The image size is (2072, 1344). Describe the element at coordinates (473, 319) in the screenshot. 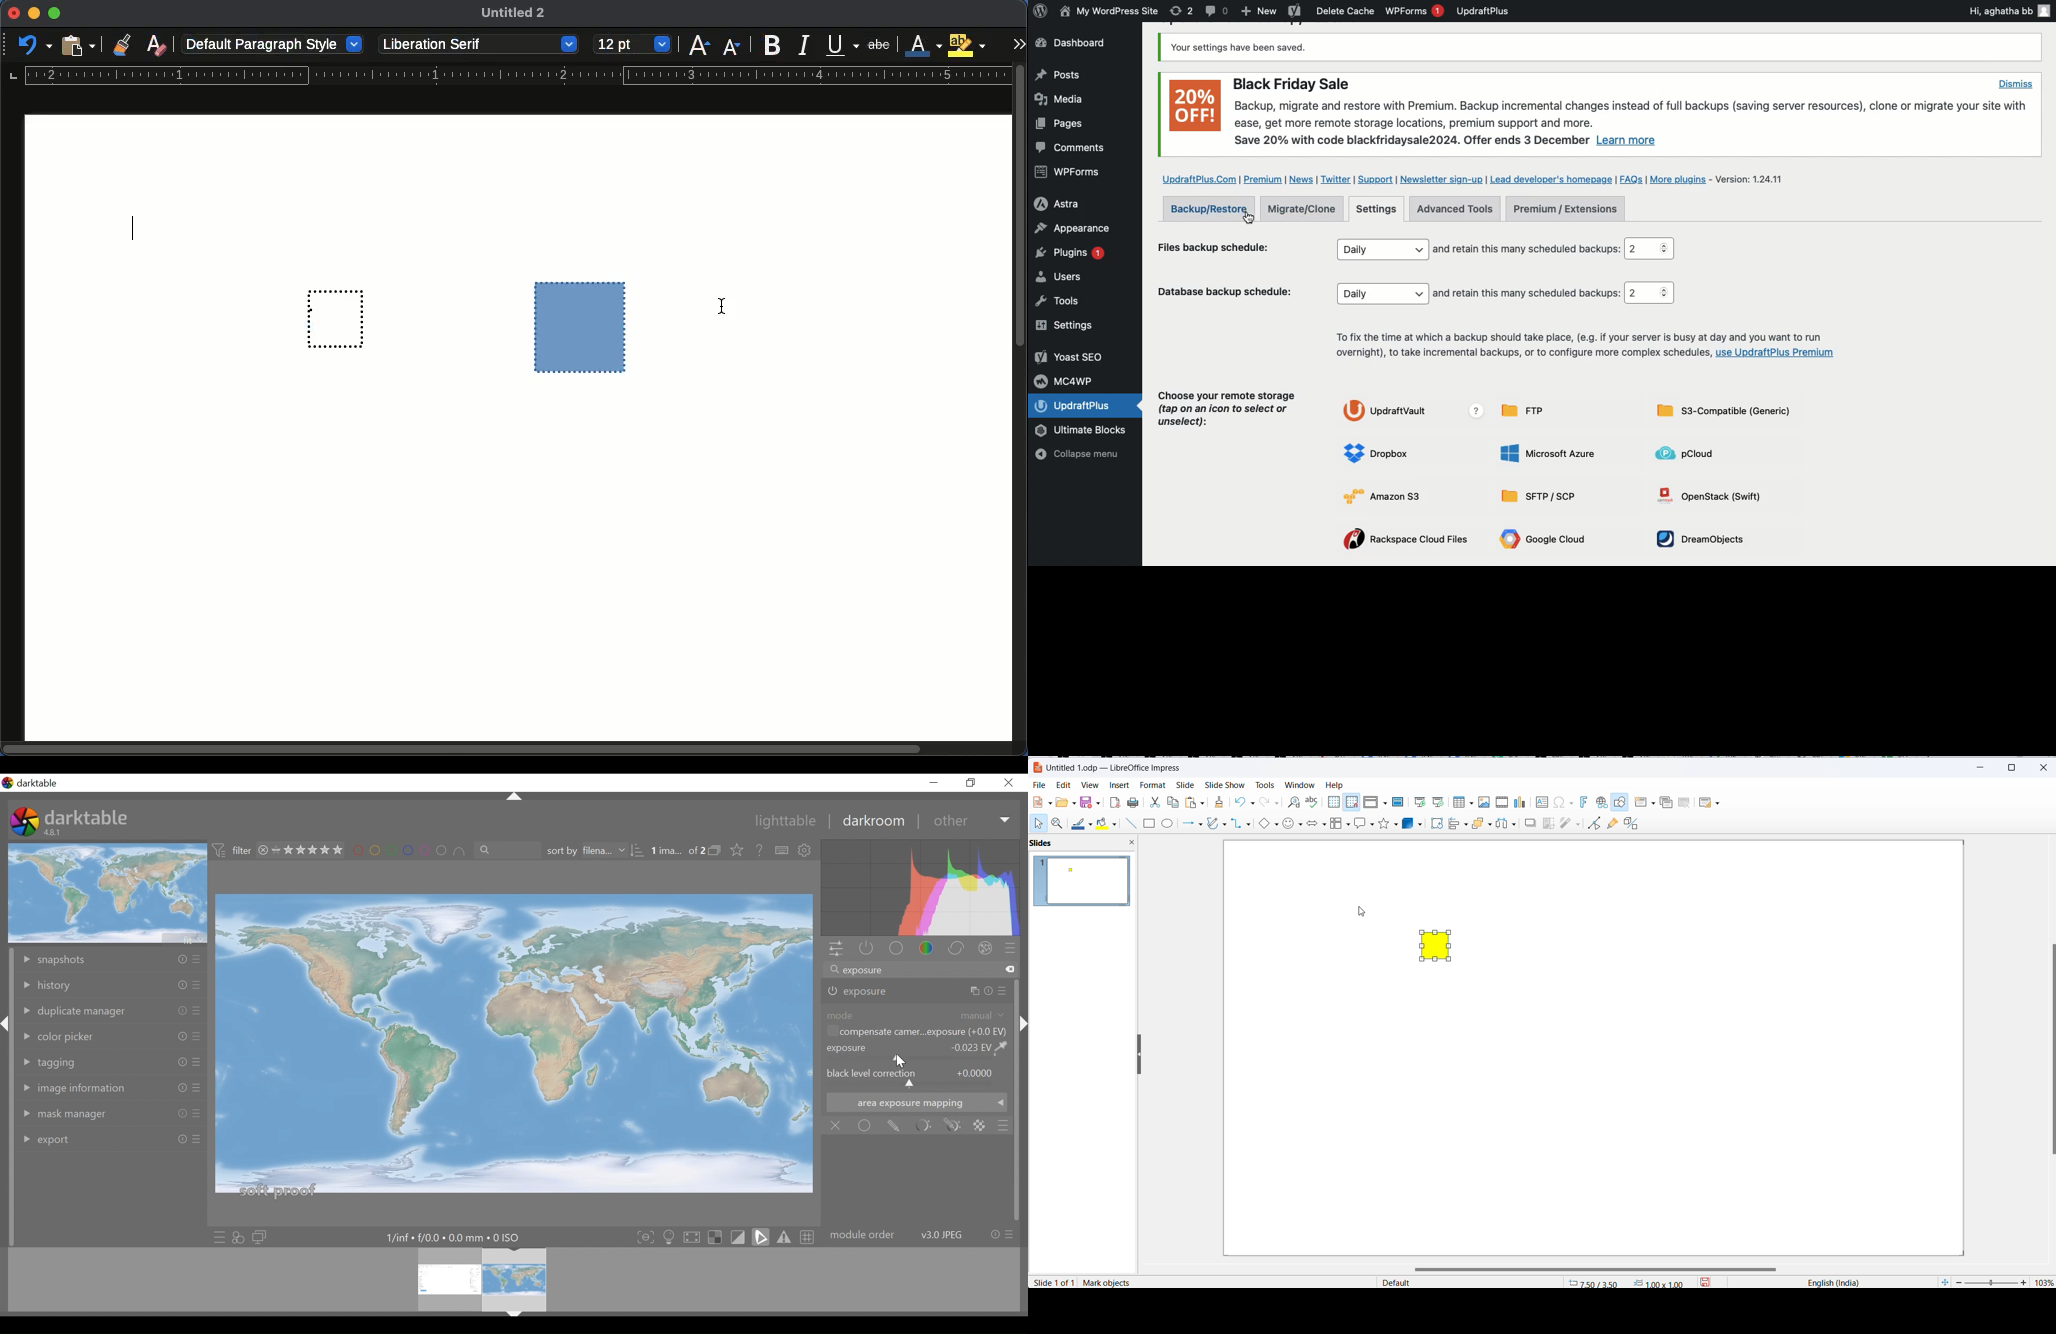

I see `grouped` at that location.